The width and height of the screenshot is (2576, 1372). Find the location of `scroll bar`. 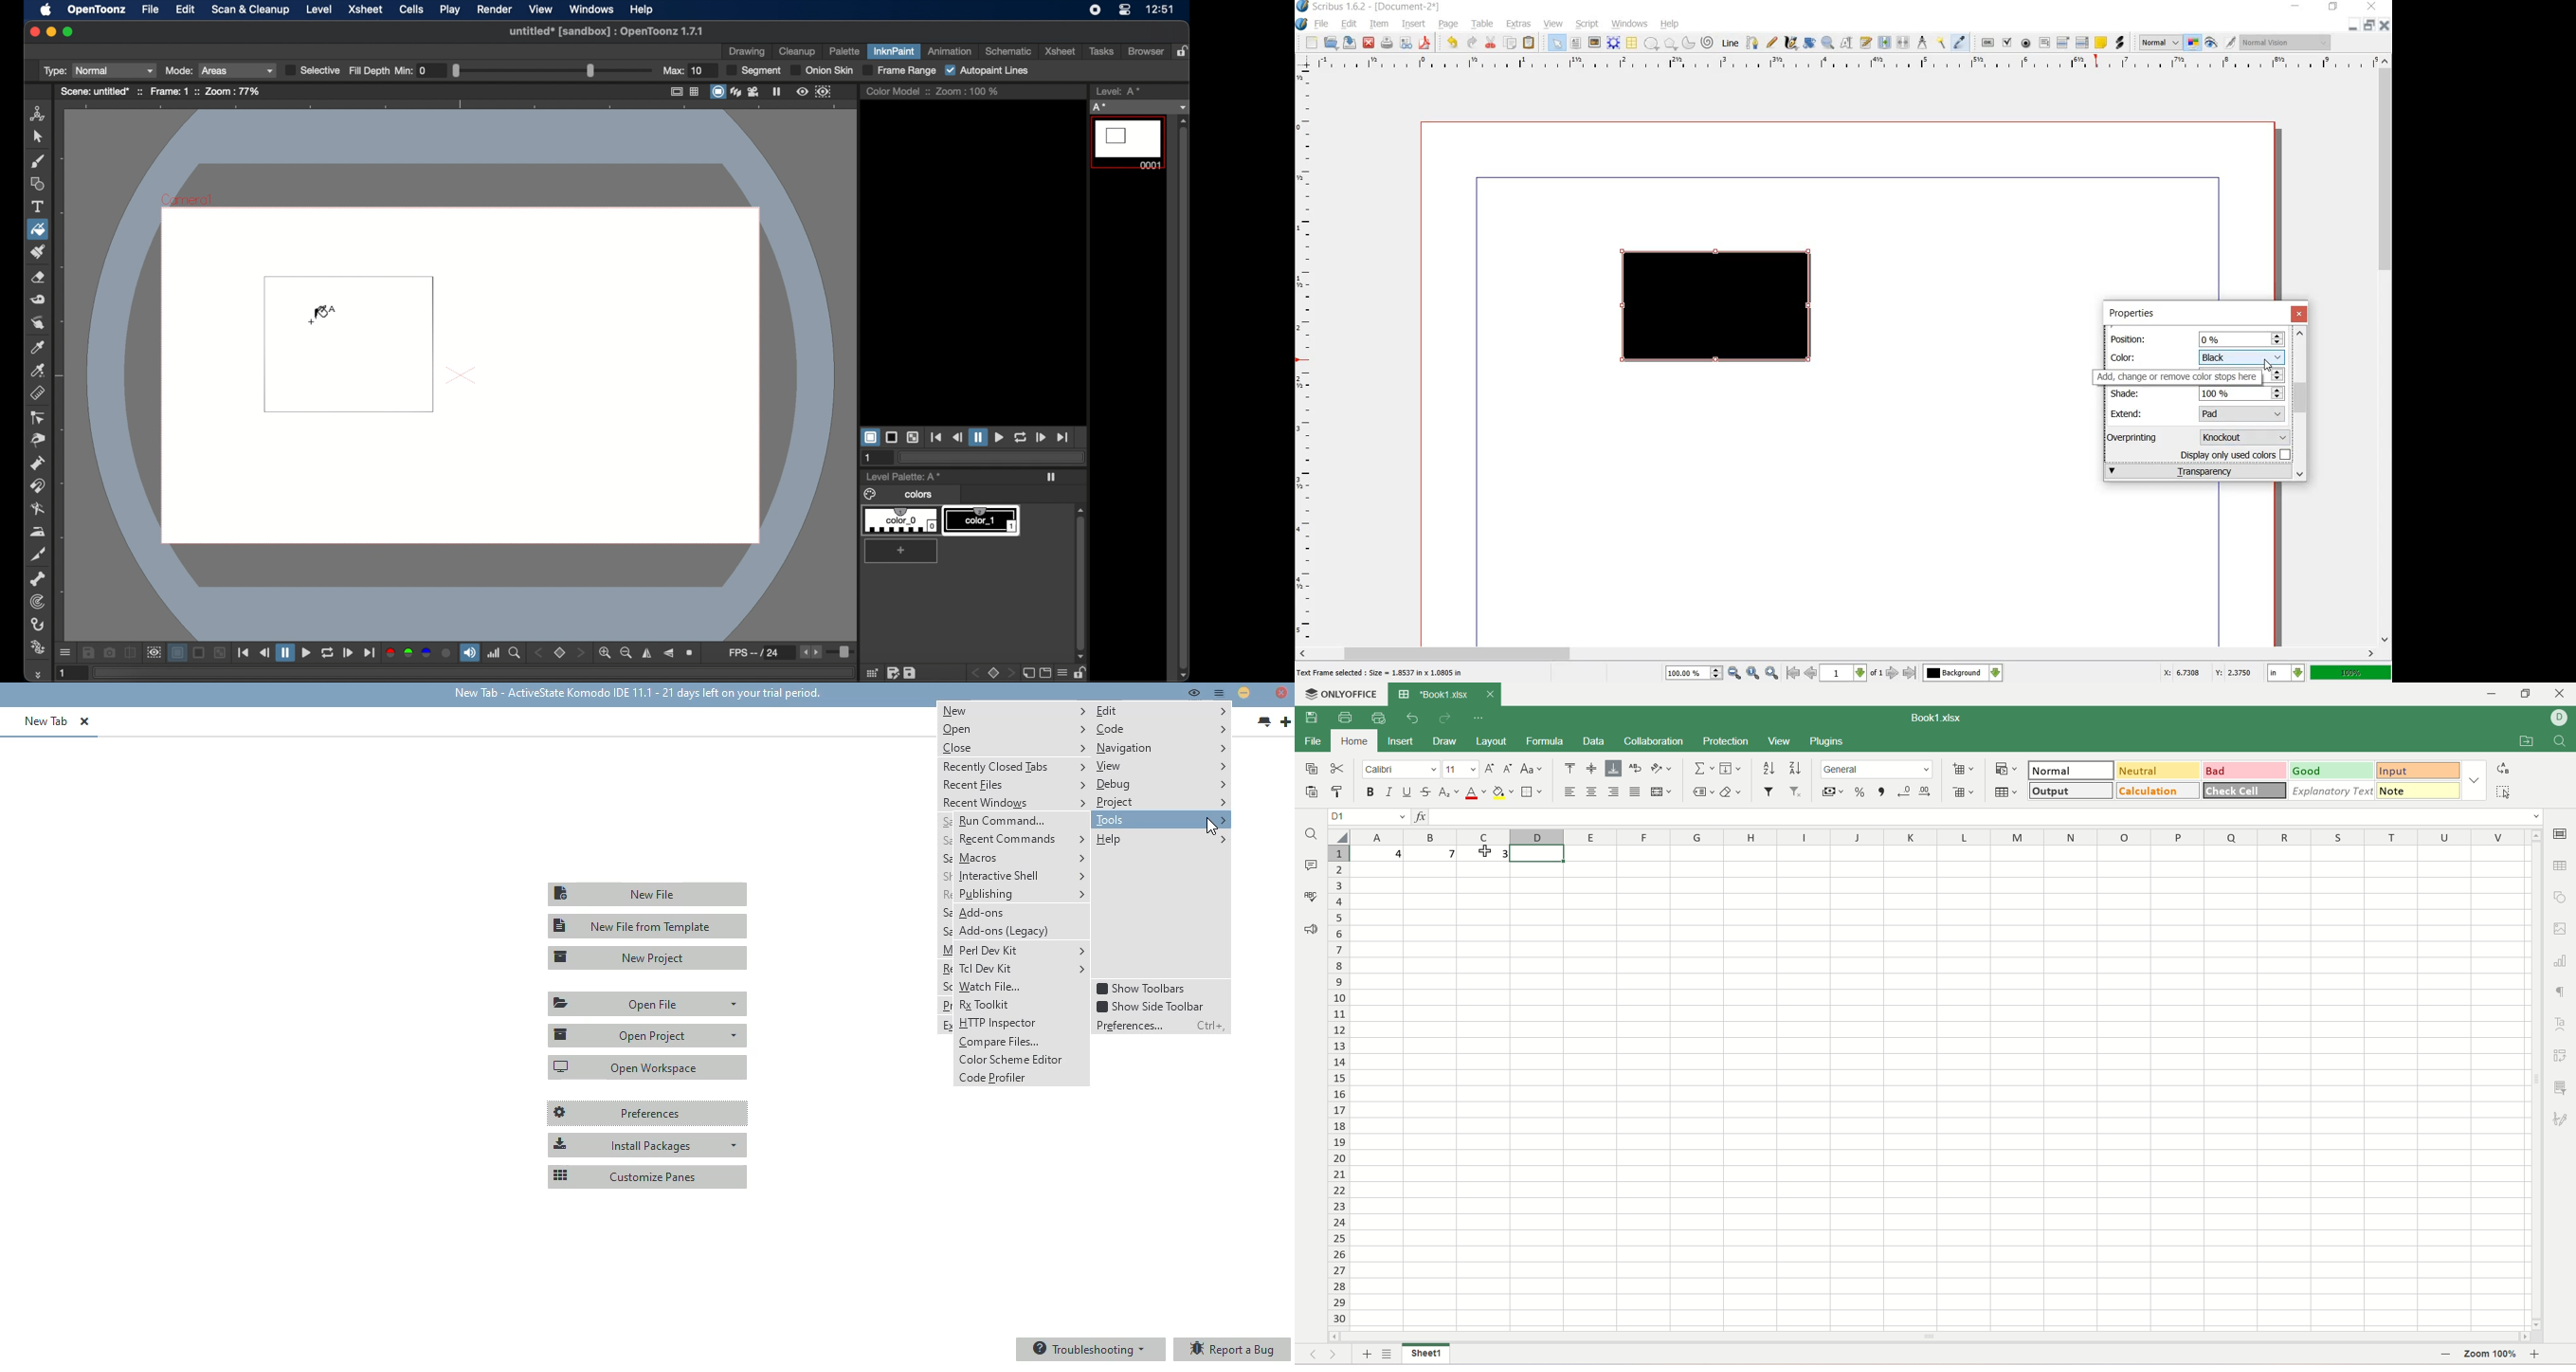

scroll bar is located at coordinates (2386, 351).